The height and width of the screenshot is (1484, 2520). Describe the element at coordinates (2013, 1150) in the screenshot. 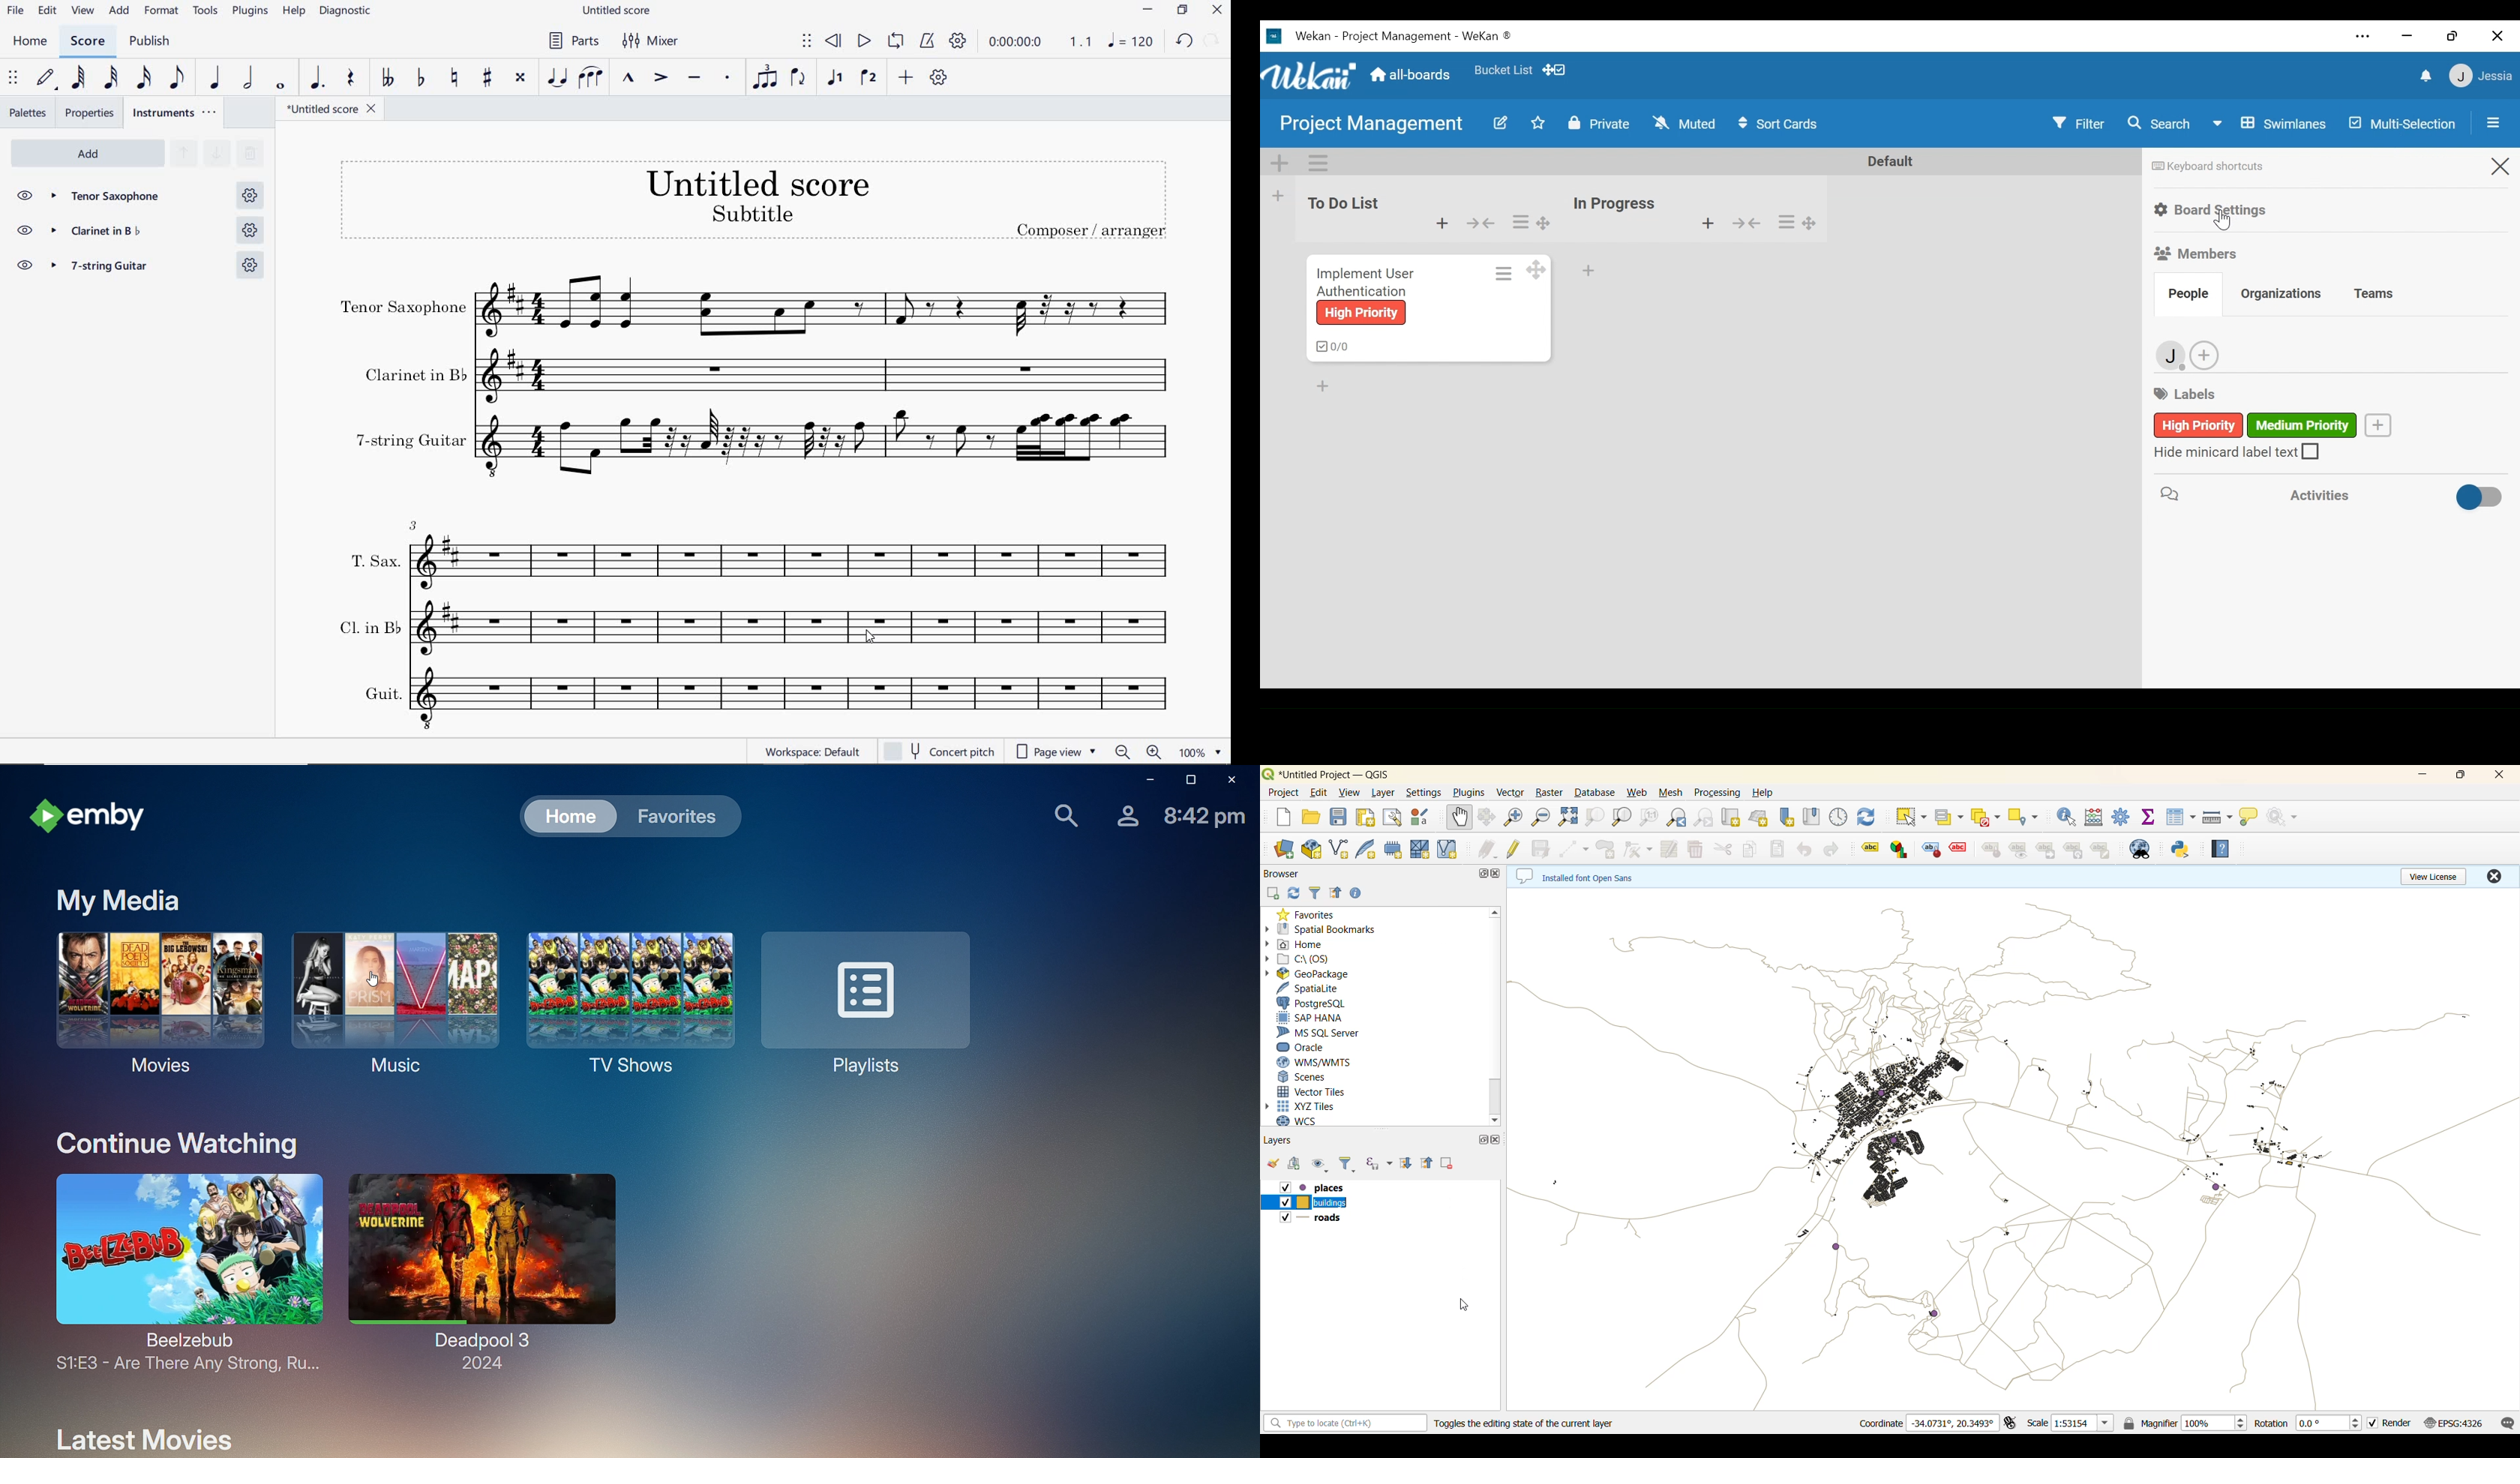

I see `layers` at that location.